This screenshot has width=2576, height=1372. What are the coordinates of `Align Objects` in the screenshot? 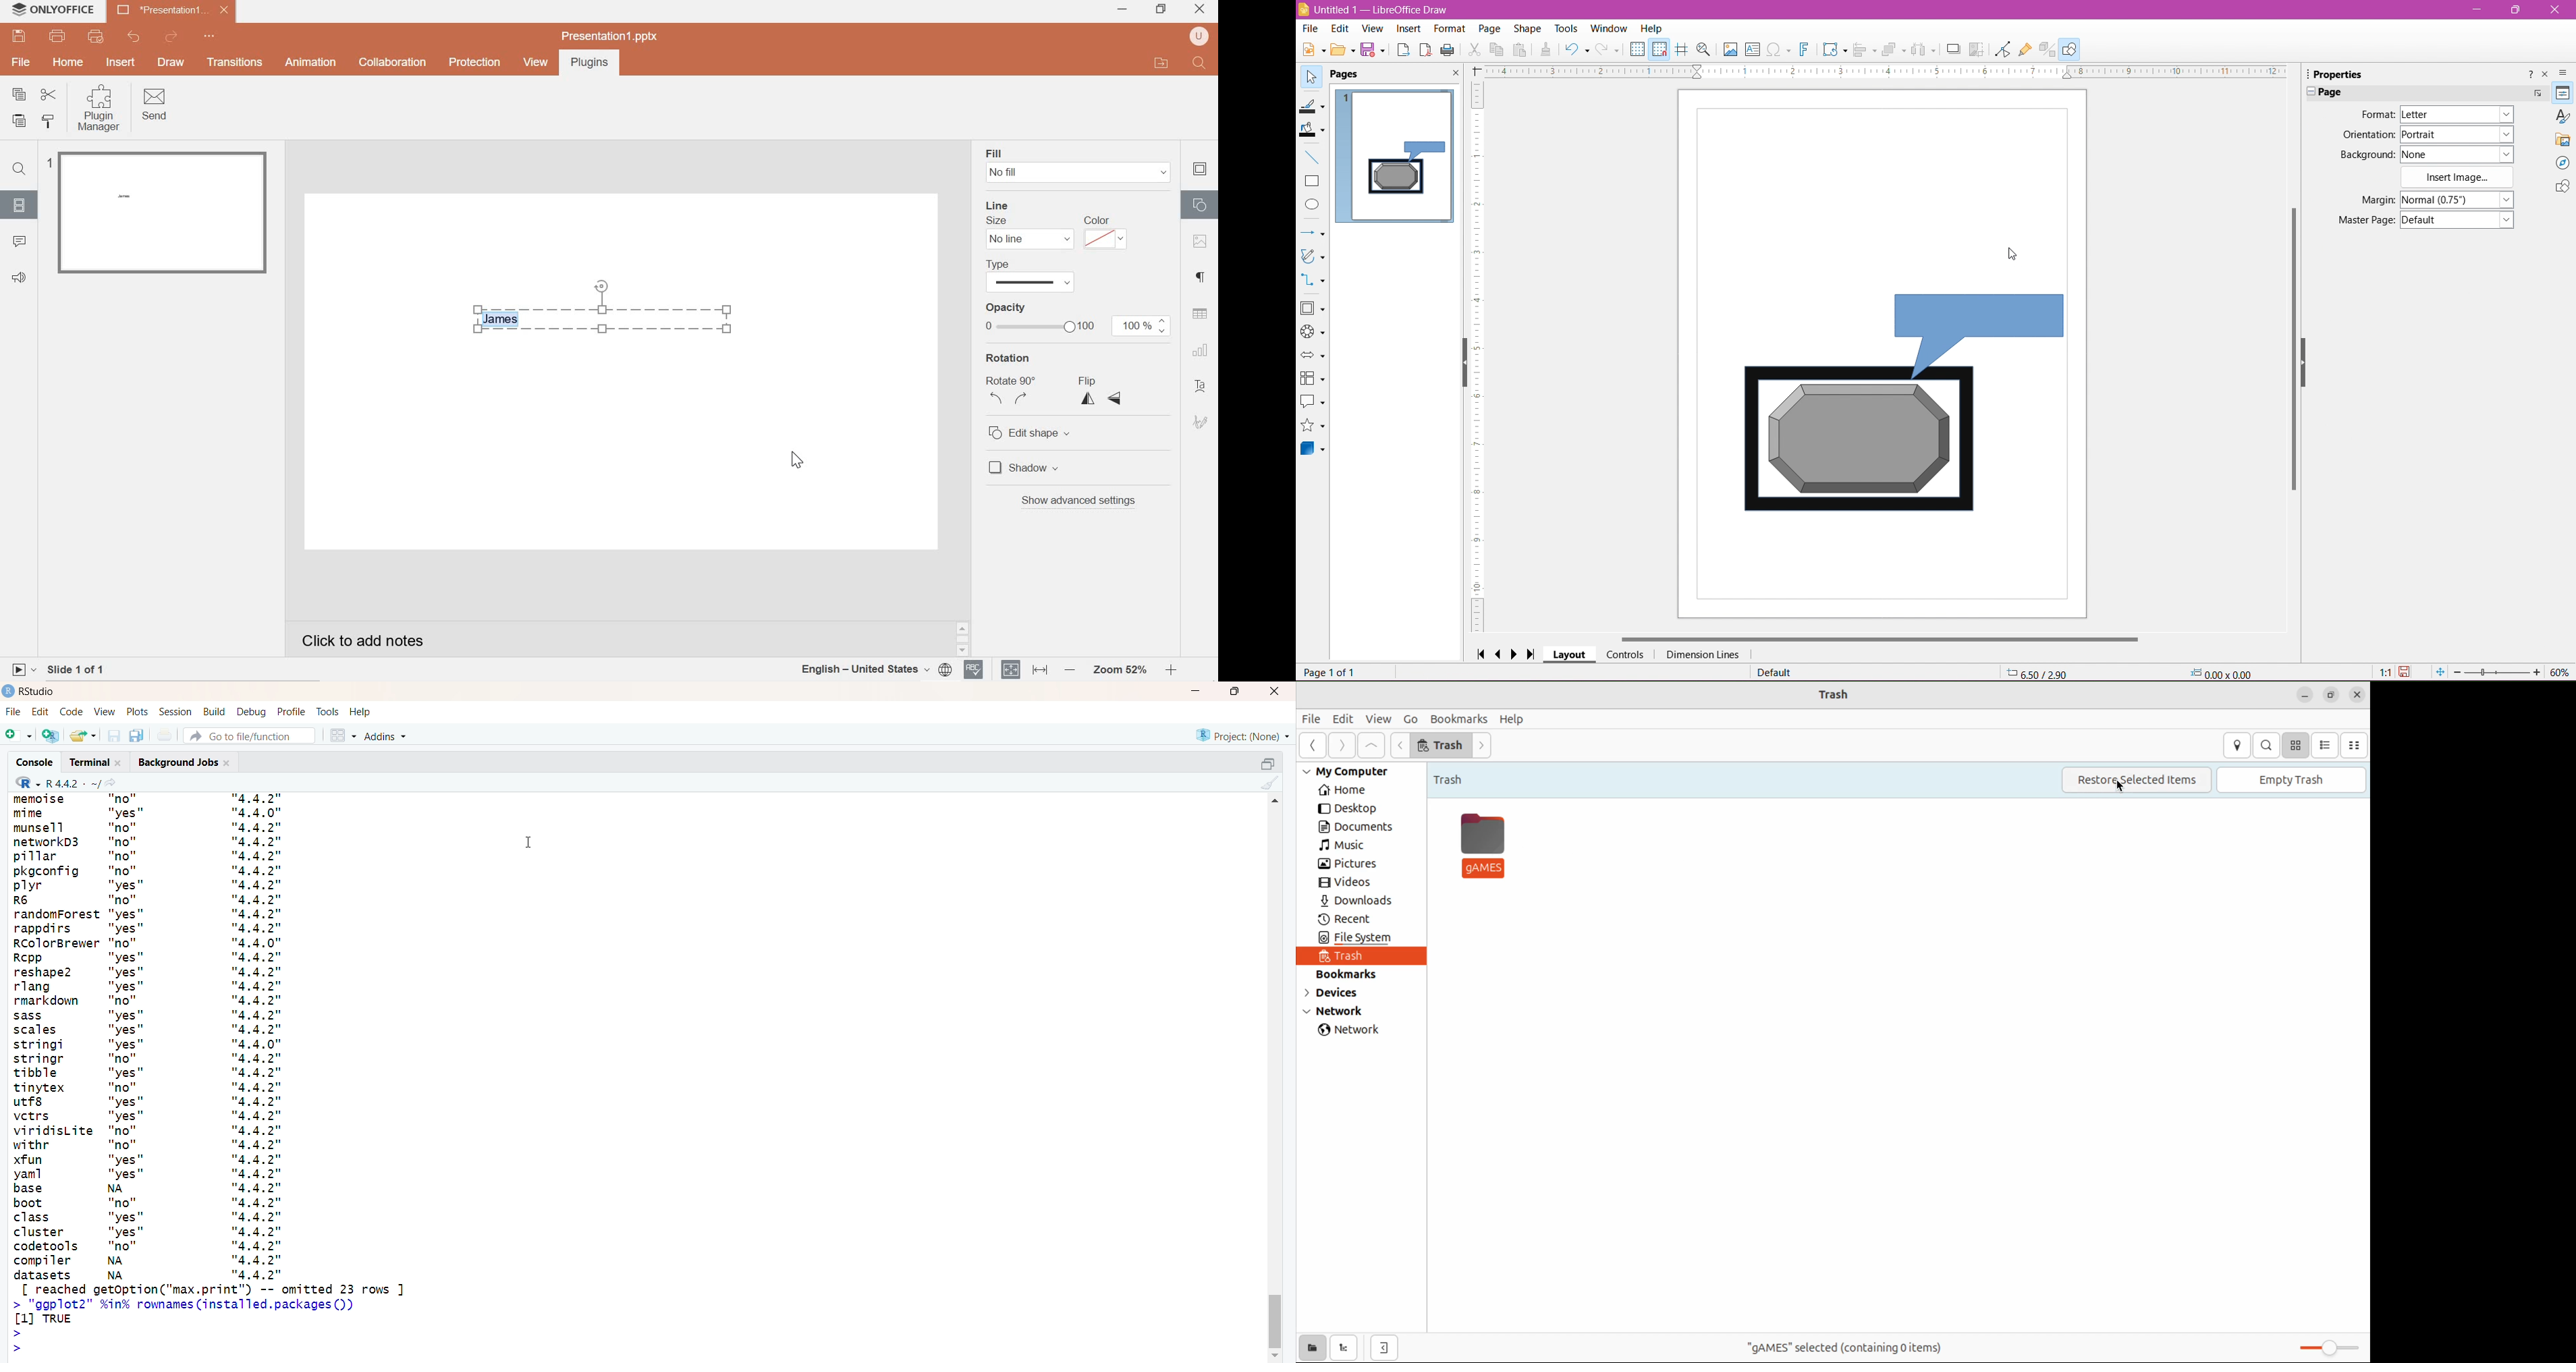 It's located at (1864, 51).